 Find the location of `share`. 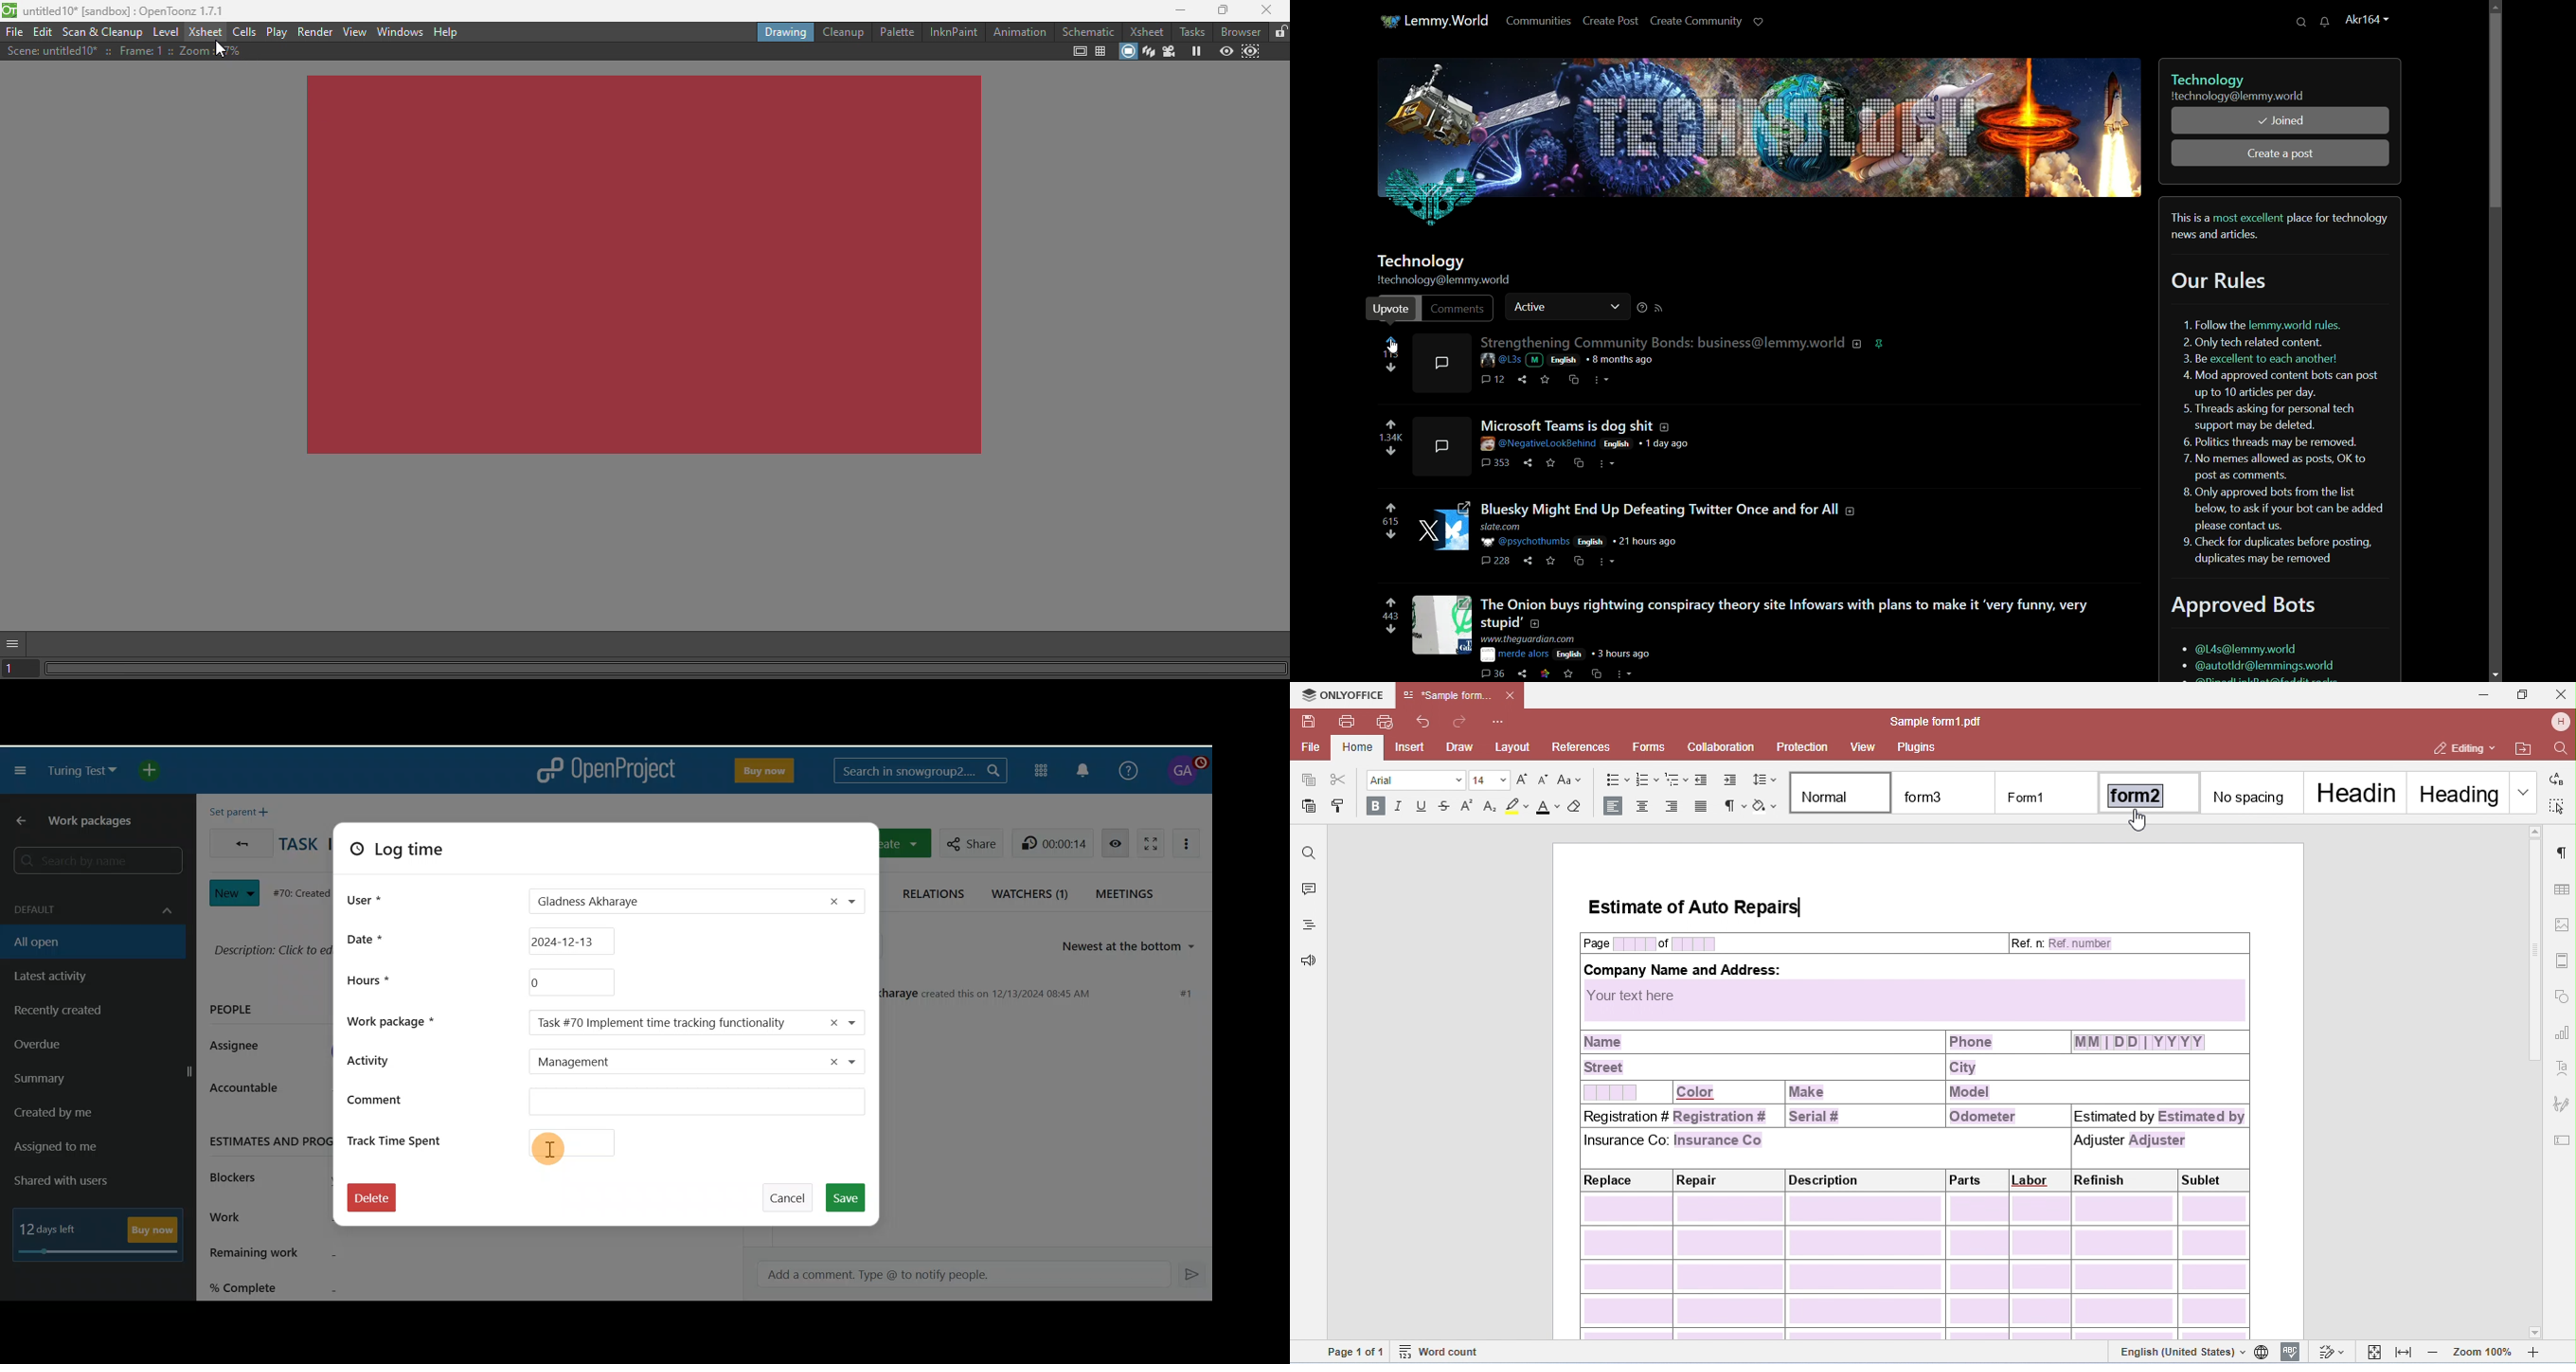

share is located at coordinates (1530, 463).